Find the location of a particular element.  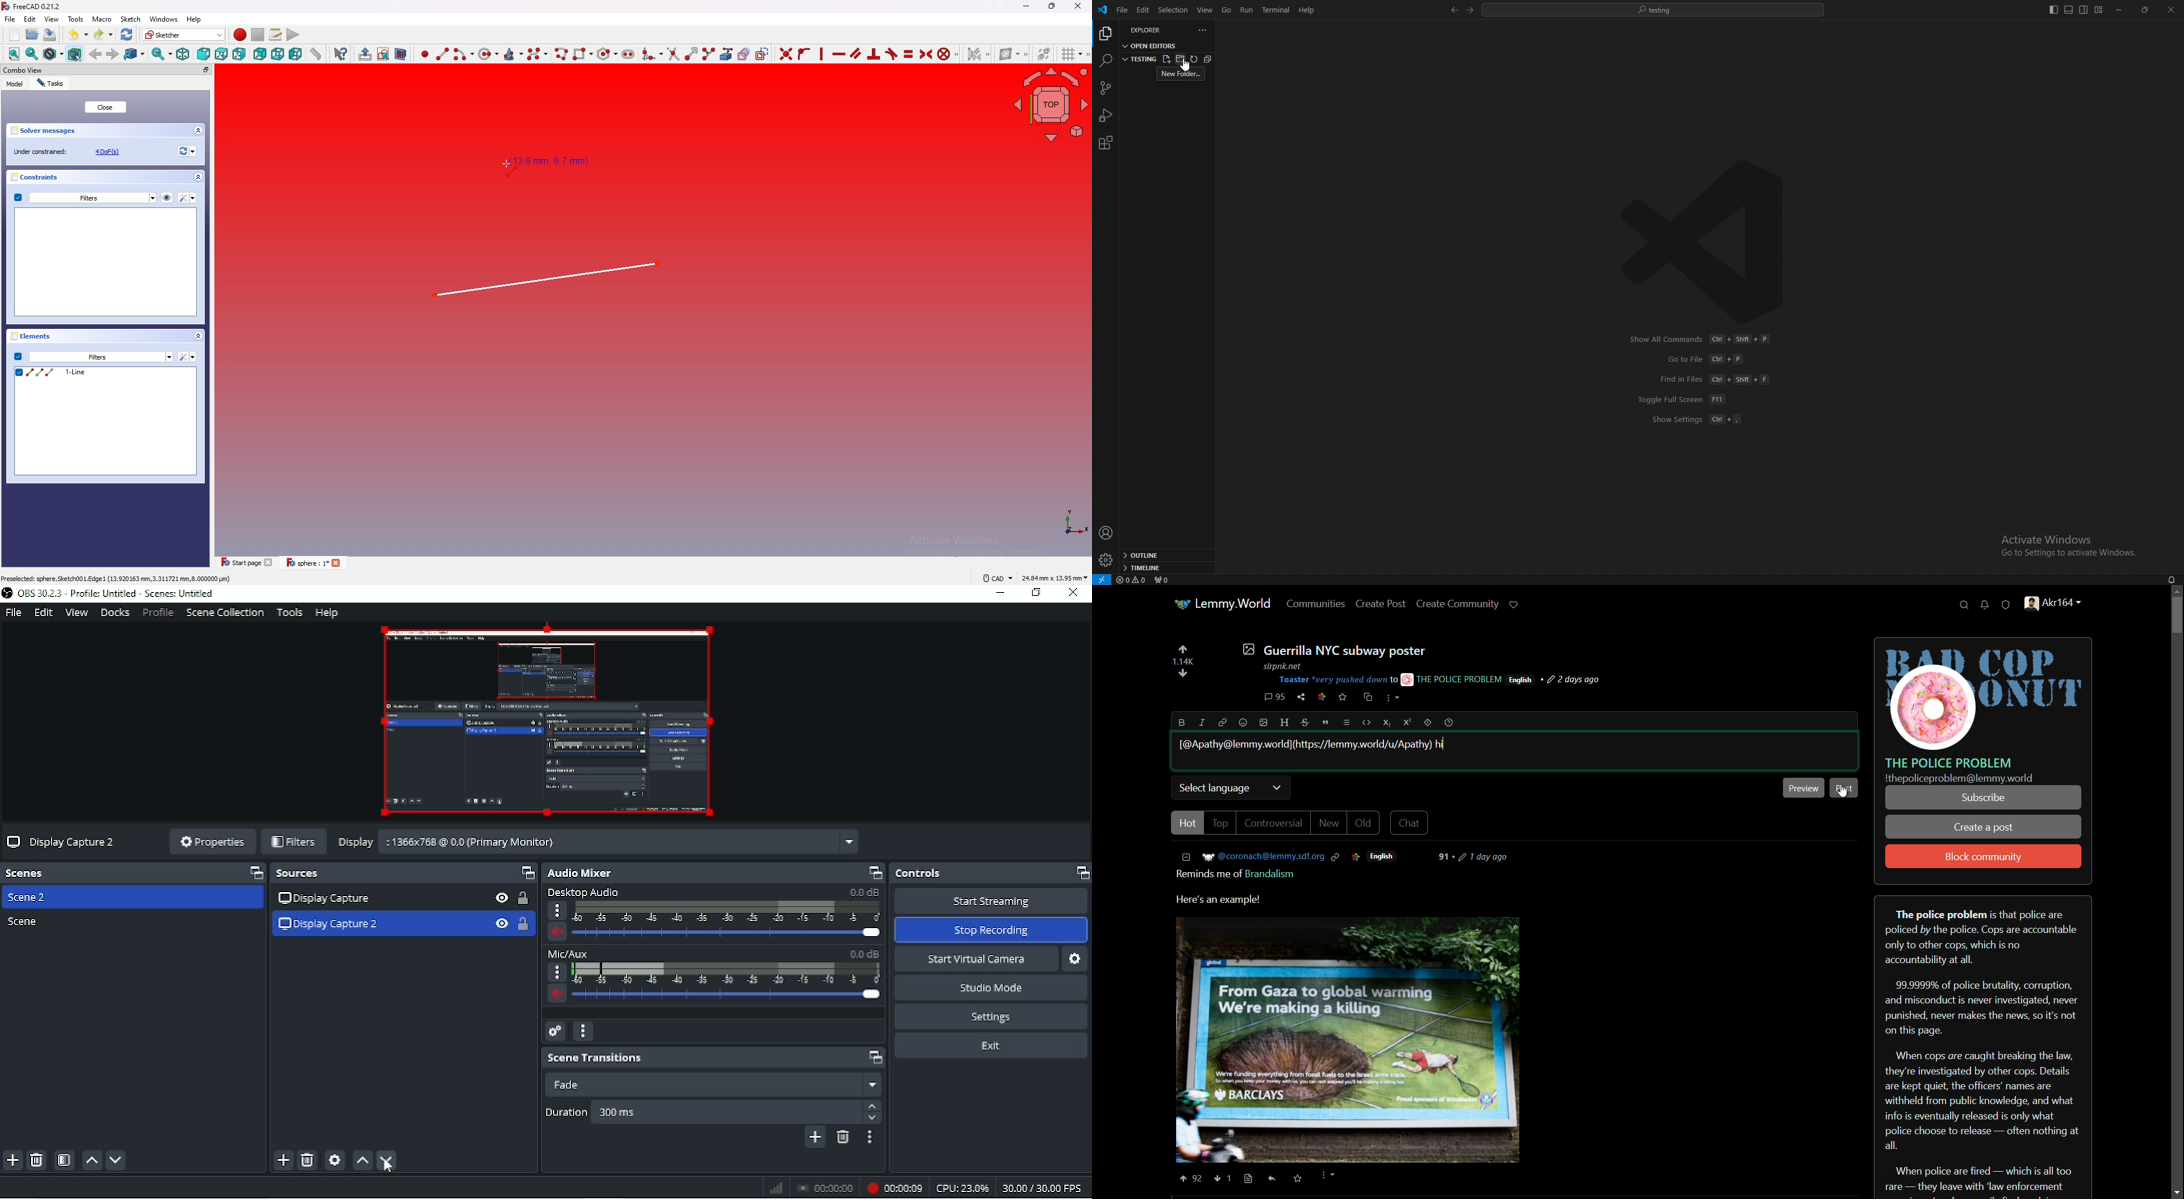

Start streaming is located at coordinates (990, 901).